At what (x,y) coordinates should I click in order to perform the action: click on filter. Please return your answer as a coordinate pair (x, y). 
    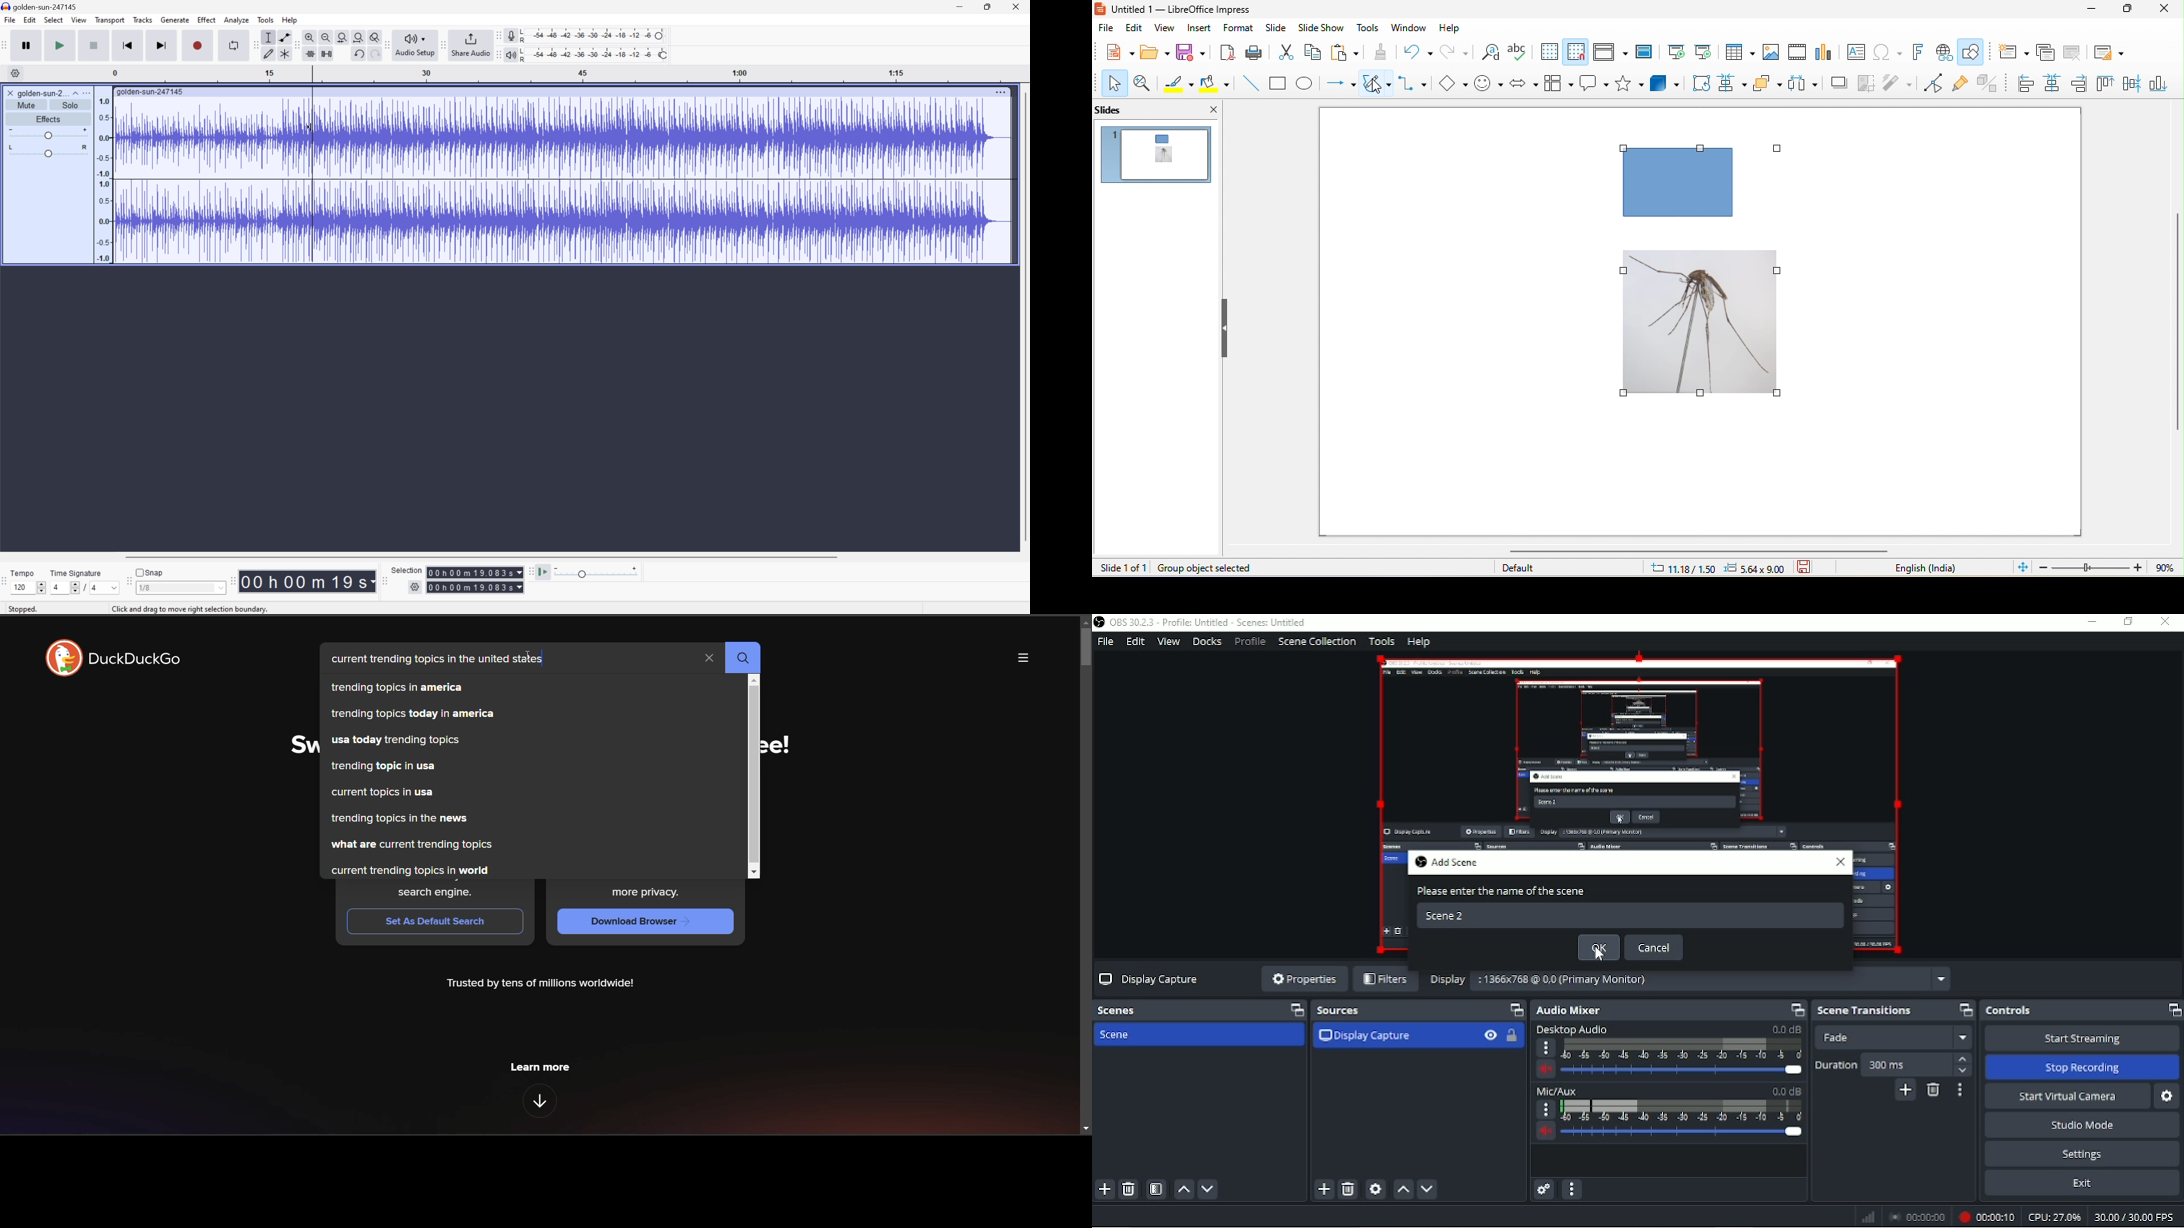
    Looking at the image, I should click on (1898, 85).